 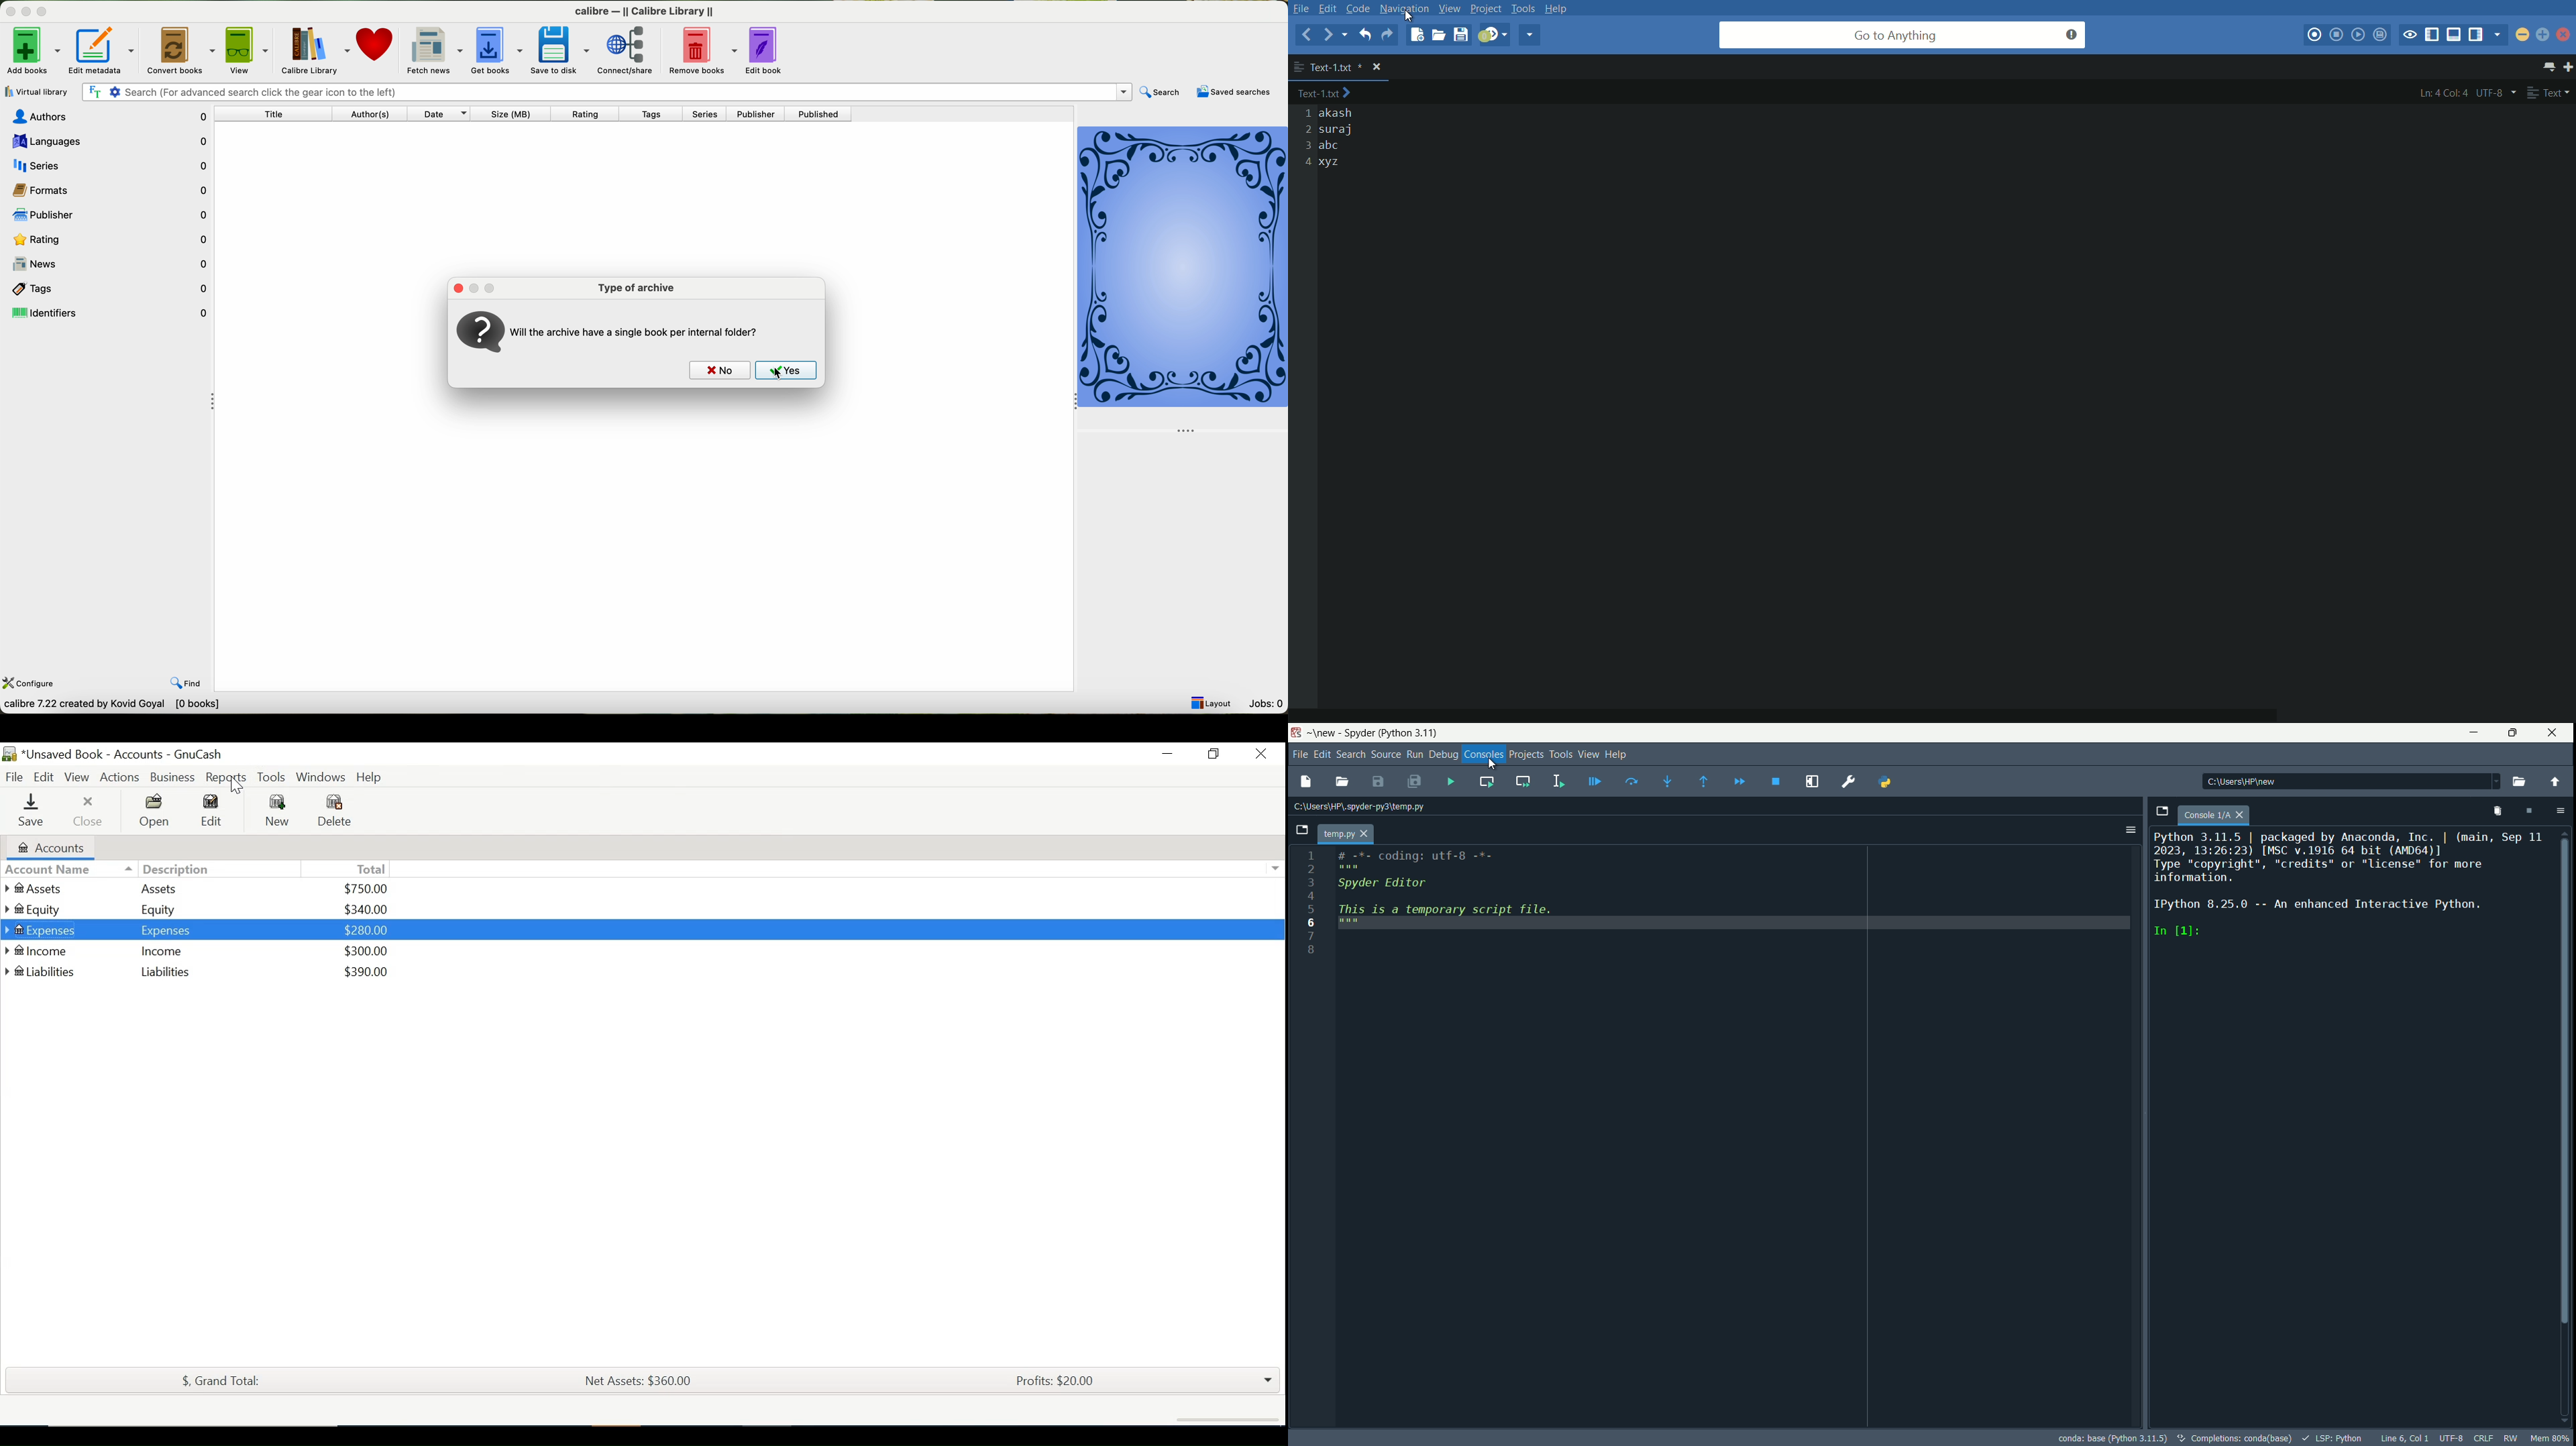 What do you see at coordinates (496, 49) in the screenshot?
I see `get books` at bounding box center [496, 49].